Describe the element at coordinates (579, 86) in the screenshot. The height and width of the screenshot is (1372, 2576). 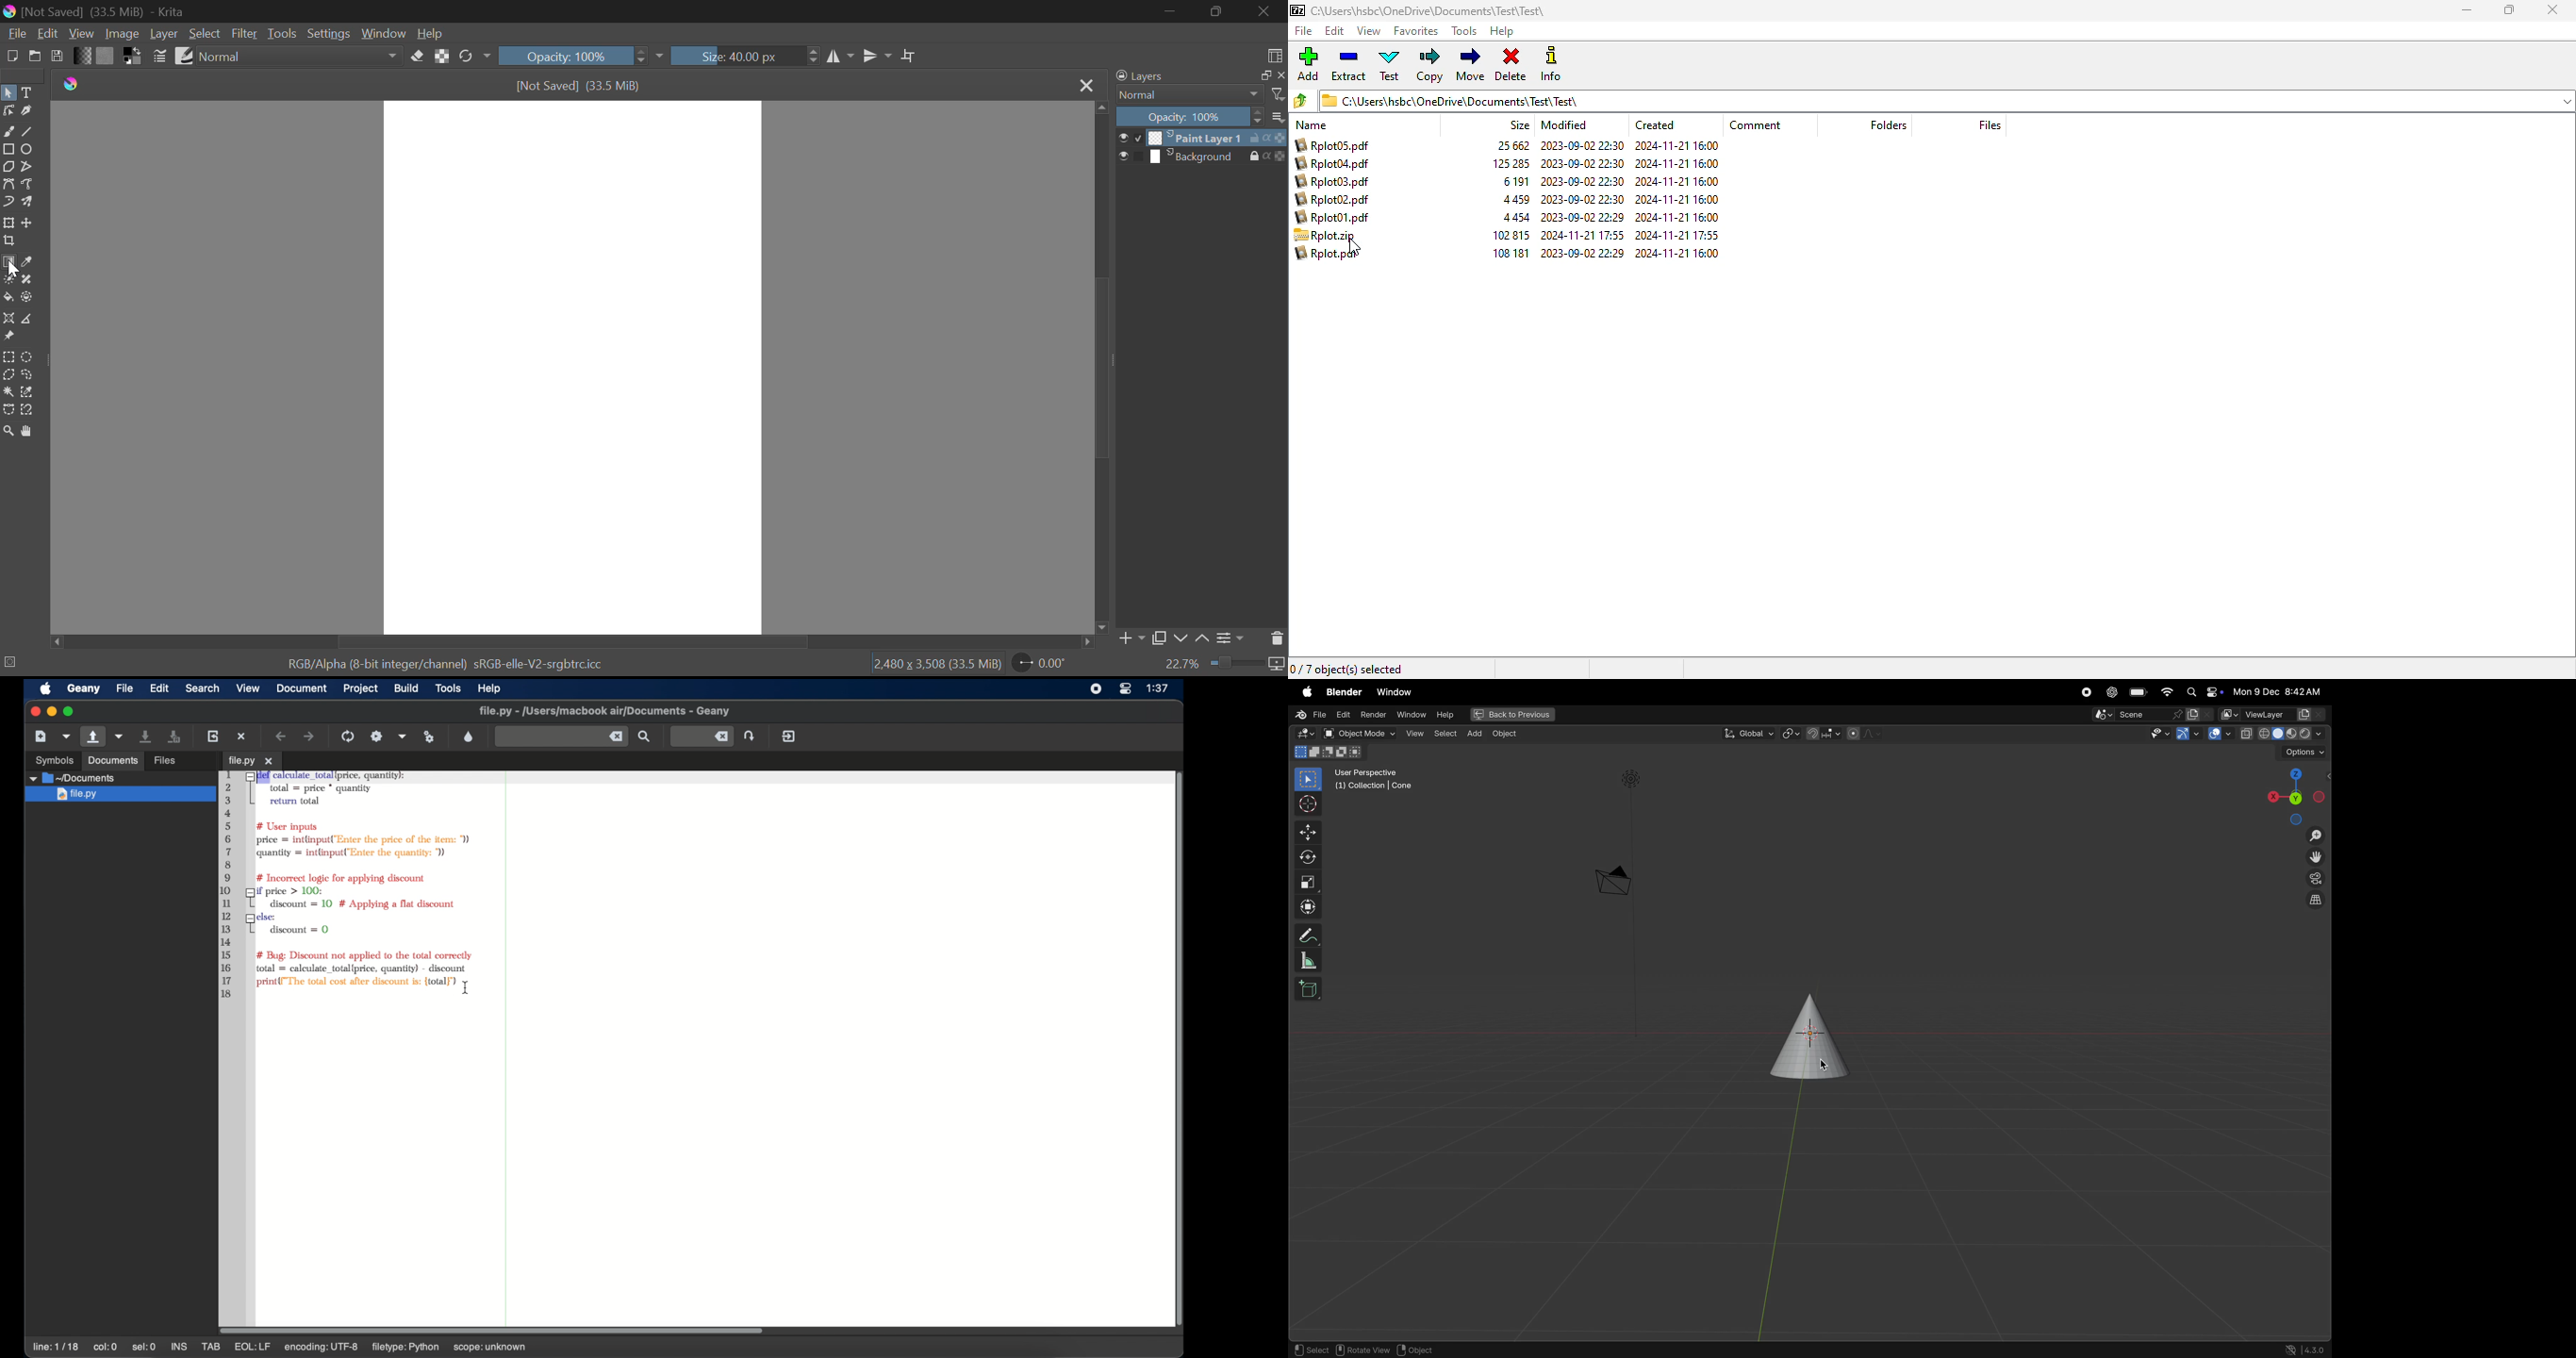
I see `[Not Saved] (33.5 MiB)` at that location.